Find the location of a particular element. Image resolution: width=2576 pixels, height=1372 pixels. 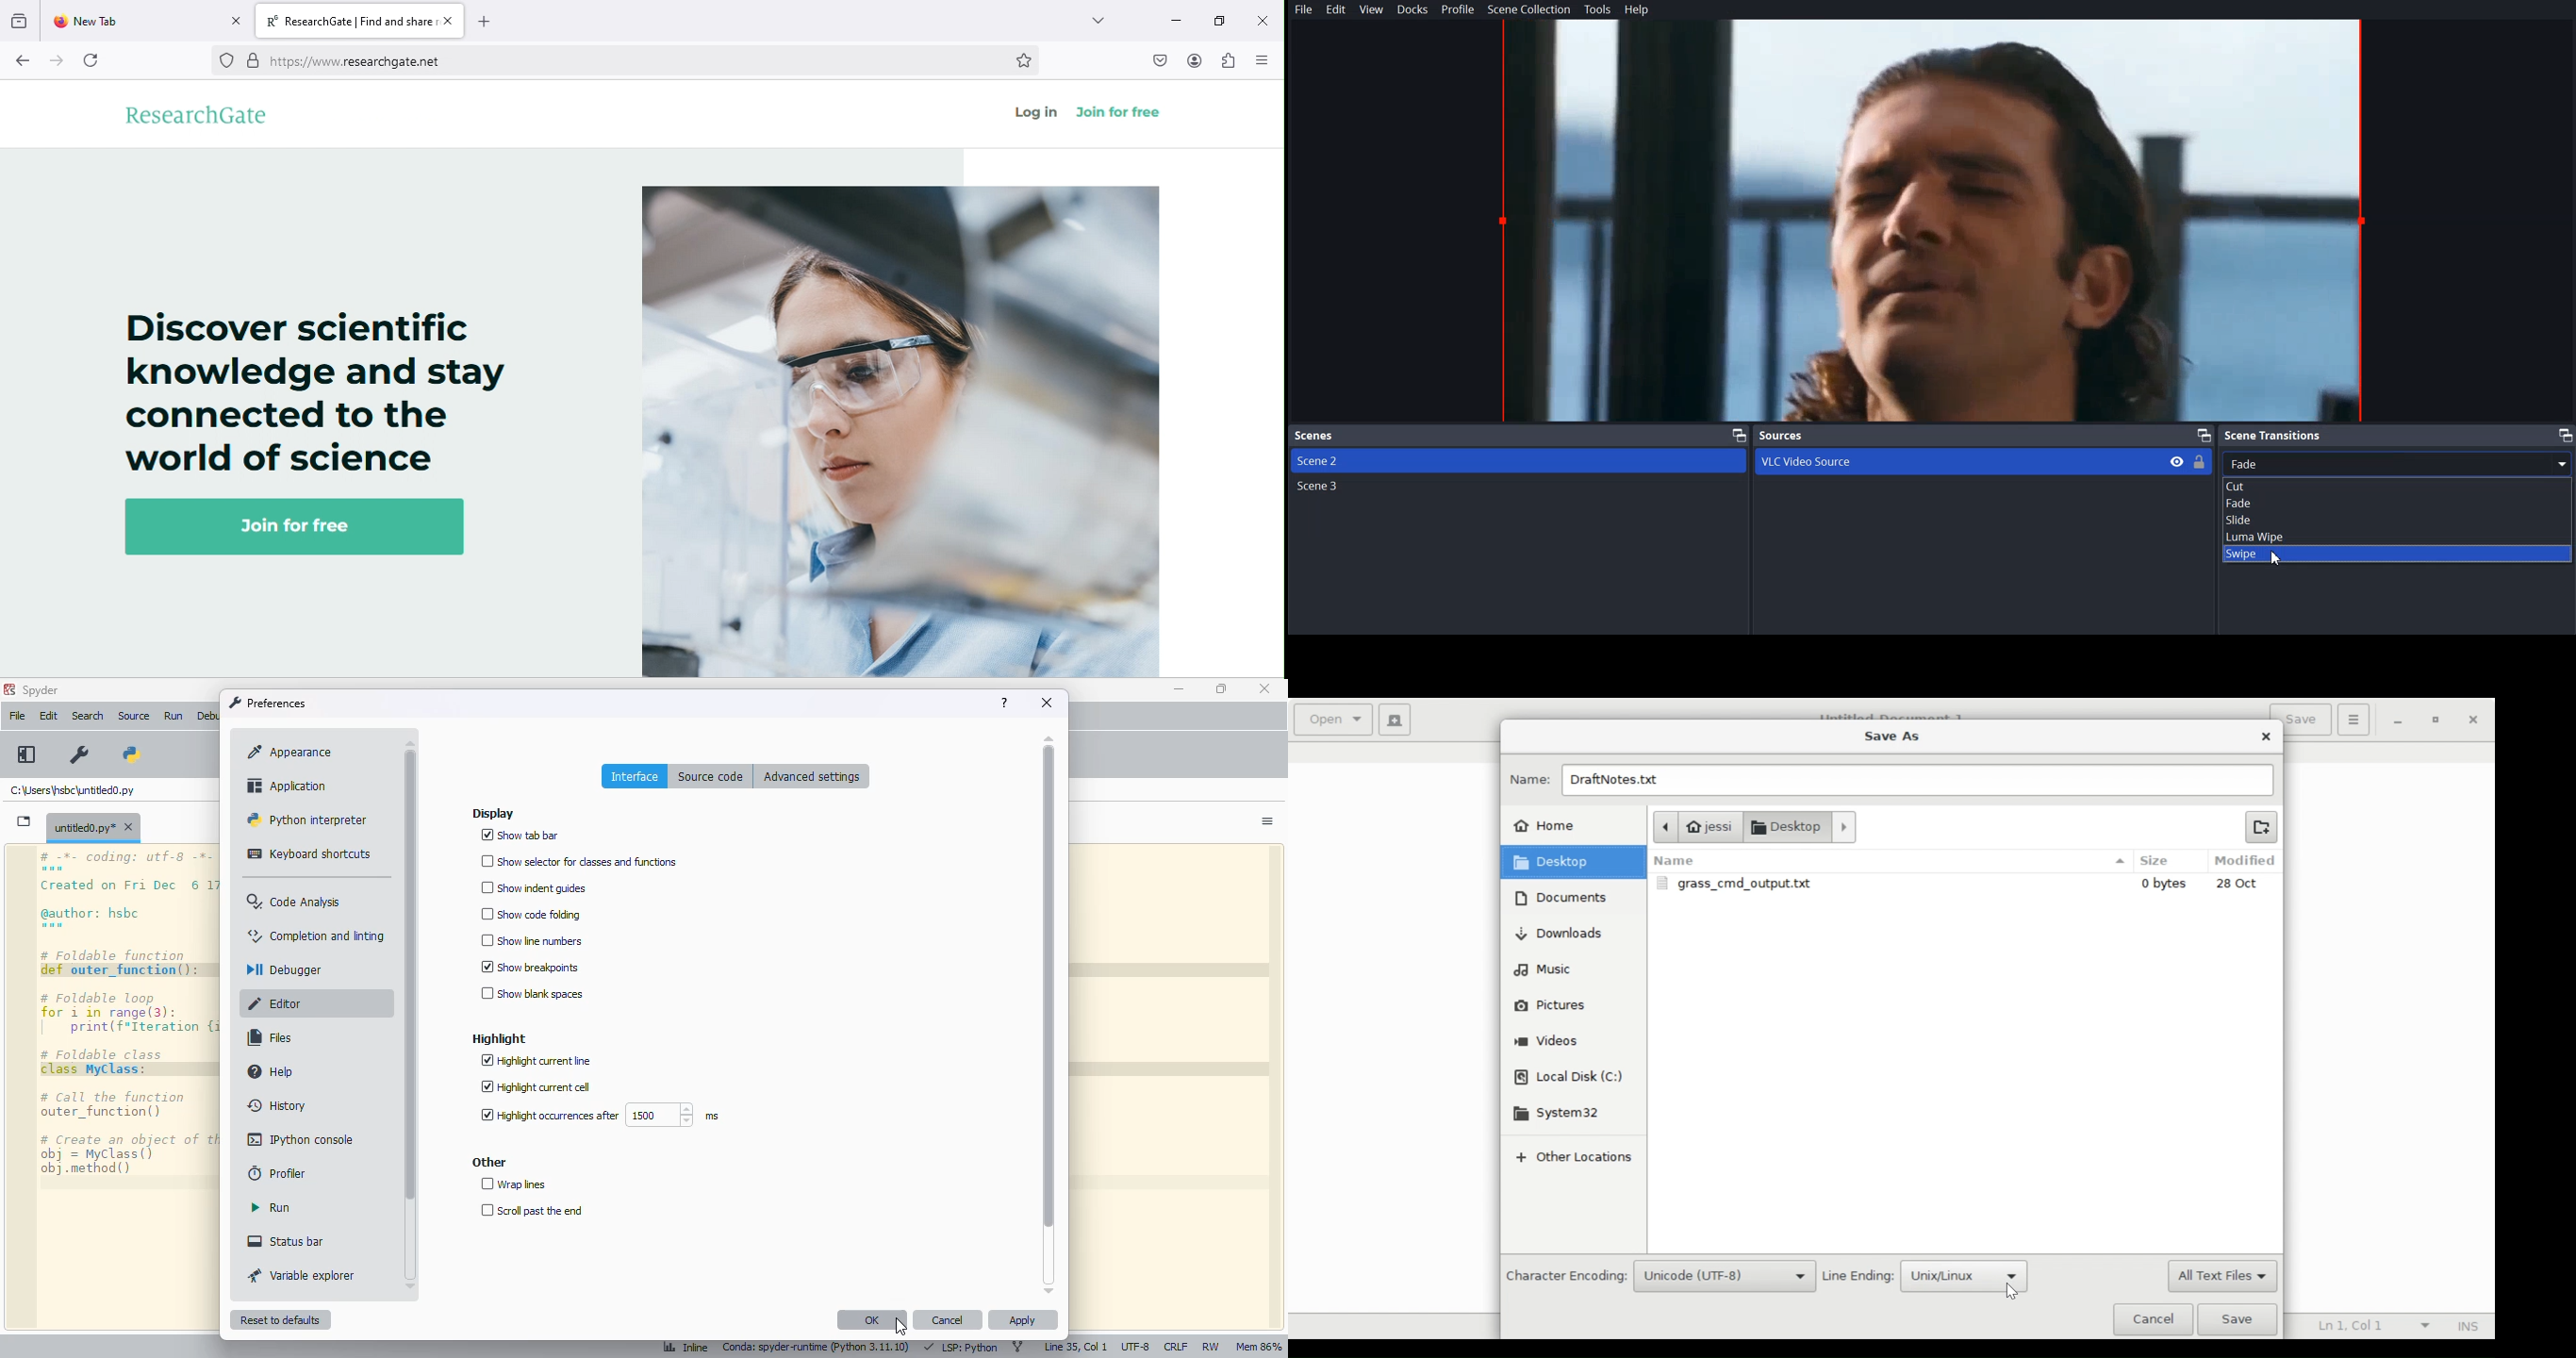

editor is located at coordinates (276, 1003).